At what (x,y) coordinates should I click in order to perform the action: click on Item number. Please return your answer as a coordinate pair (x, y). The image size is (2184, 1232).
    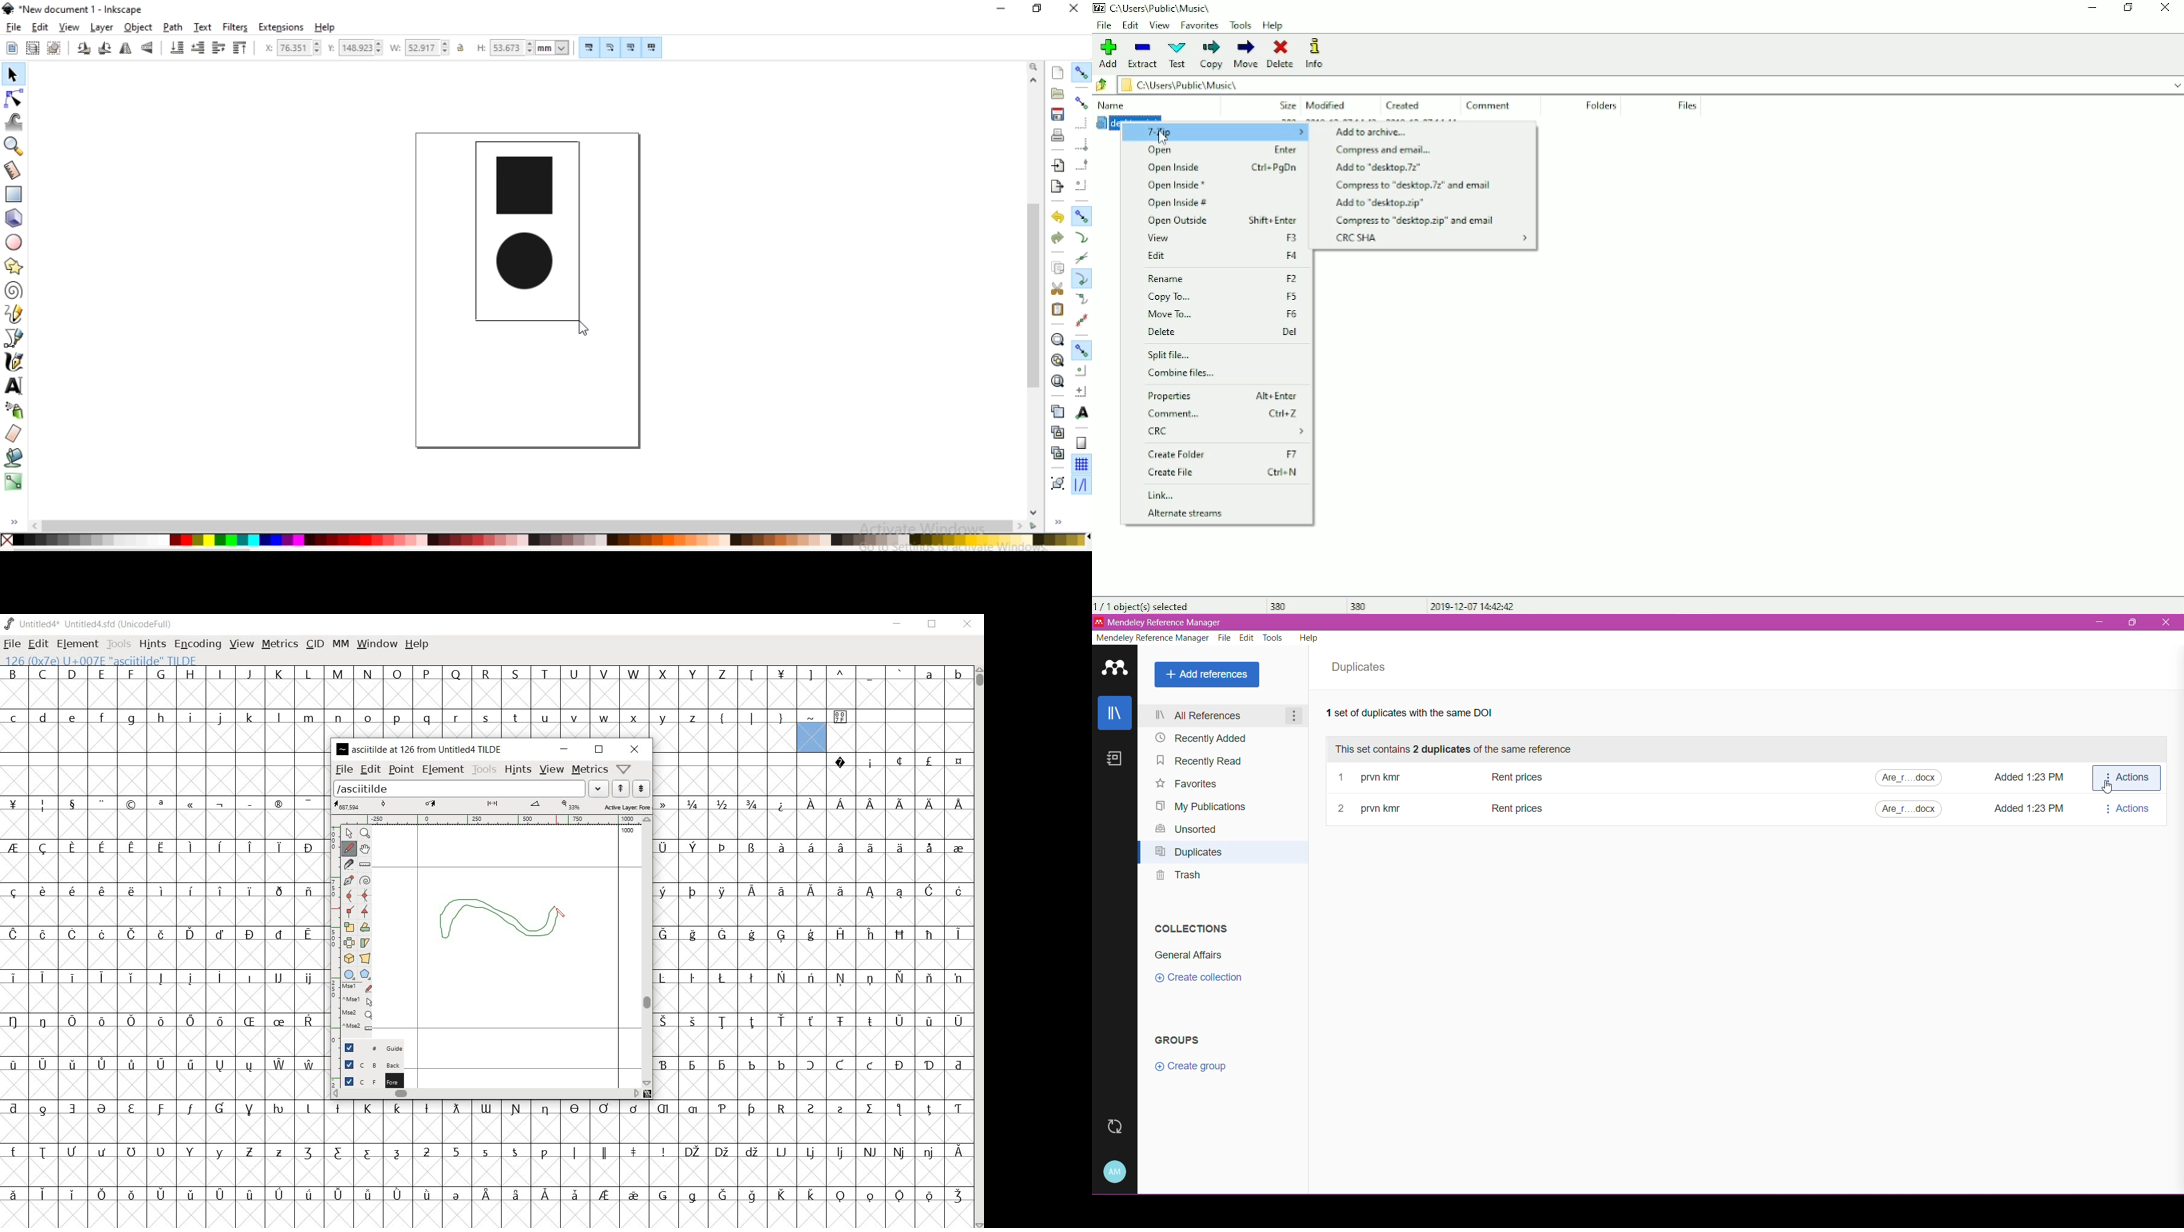
    Looking at the image, I should click on (1342, 777).